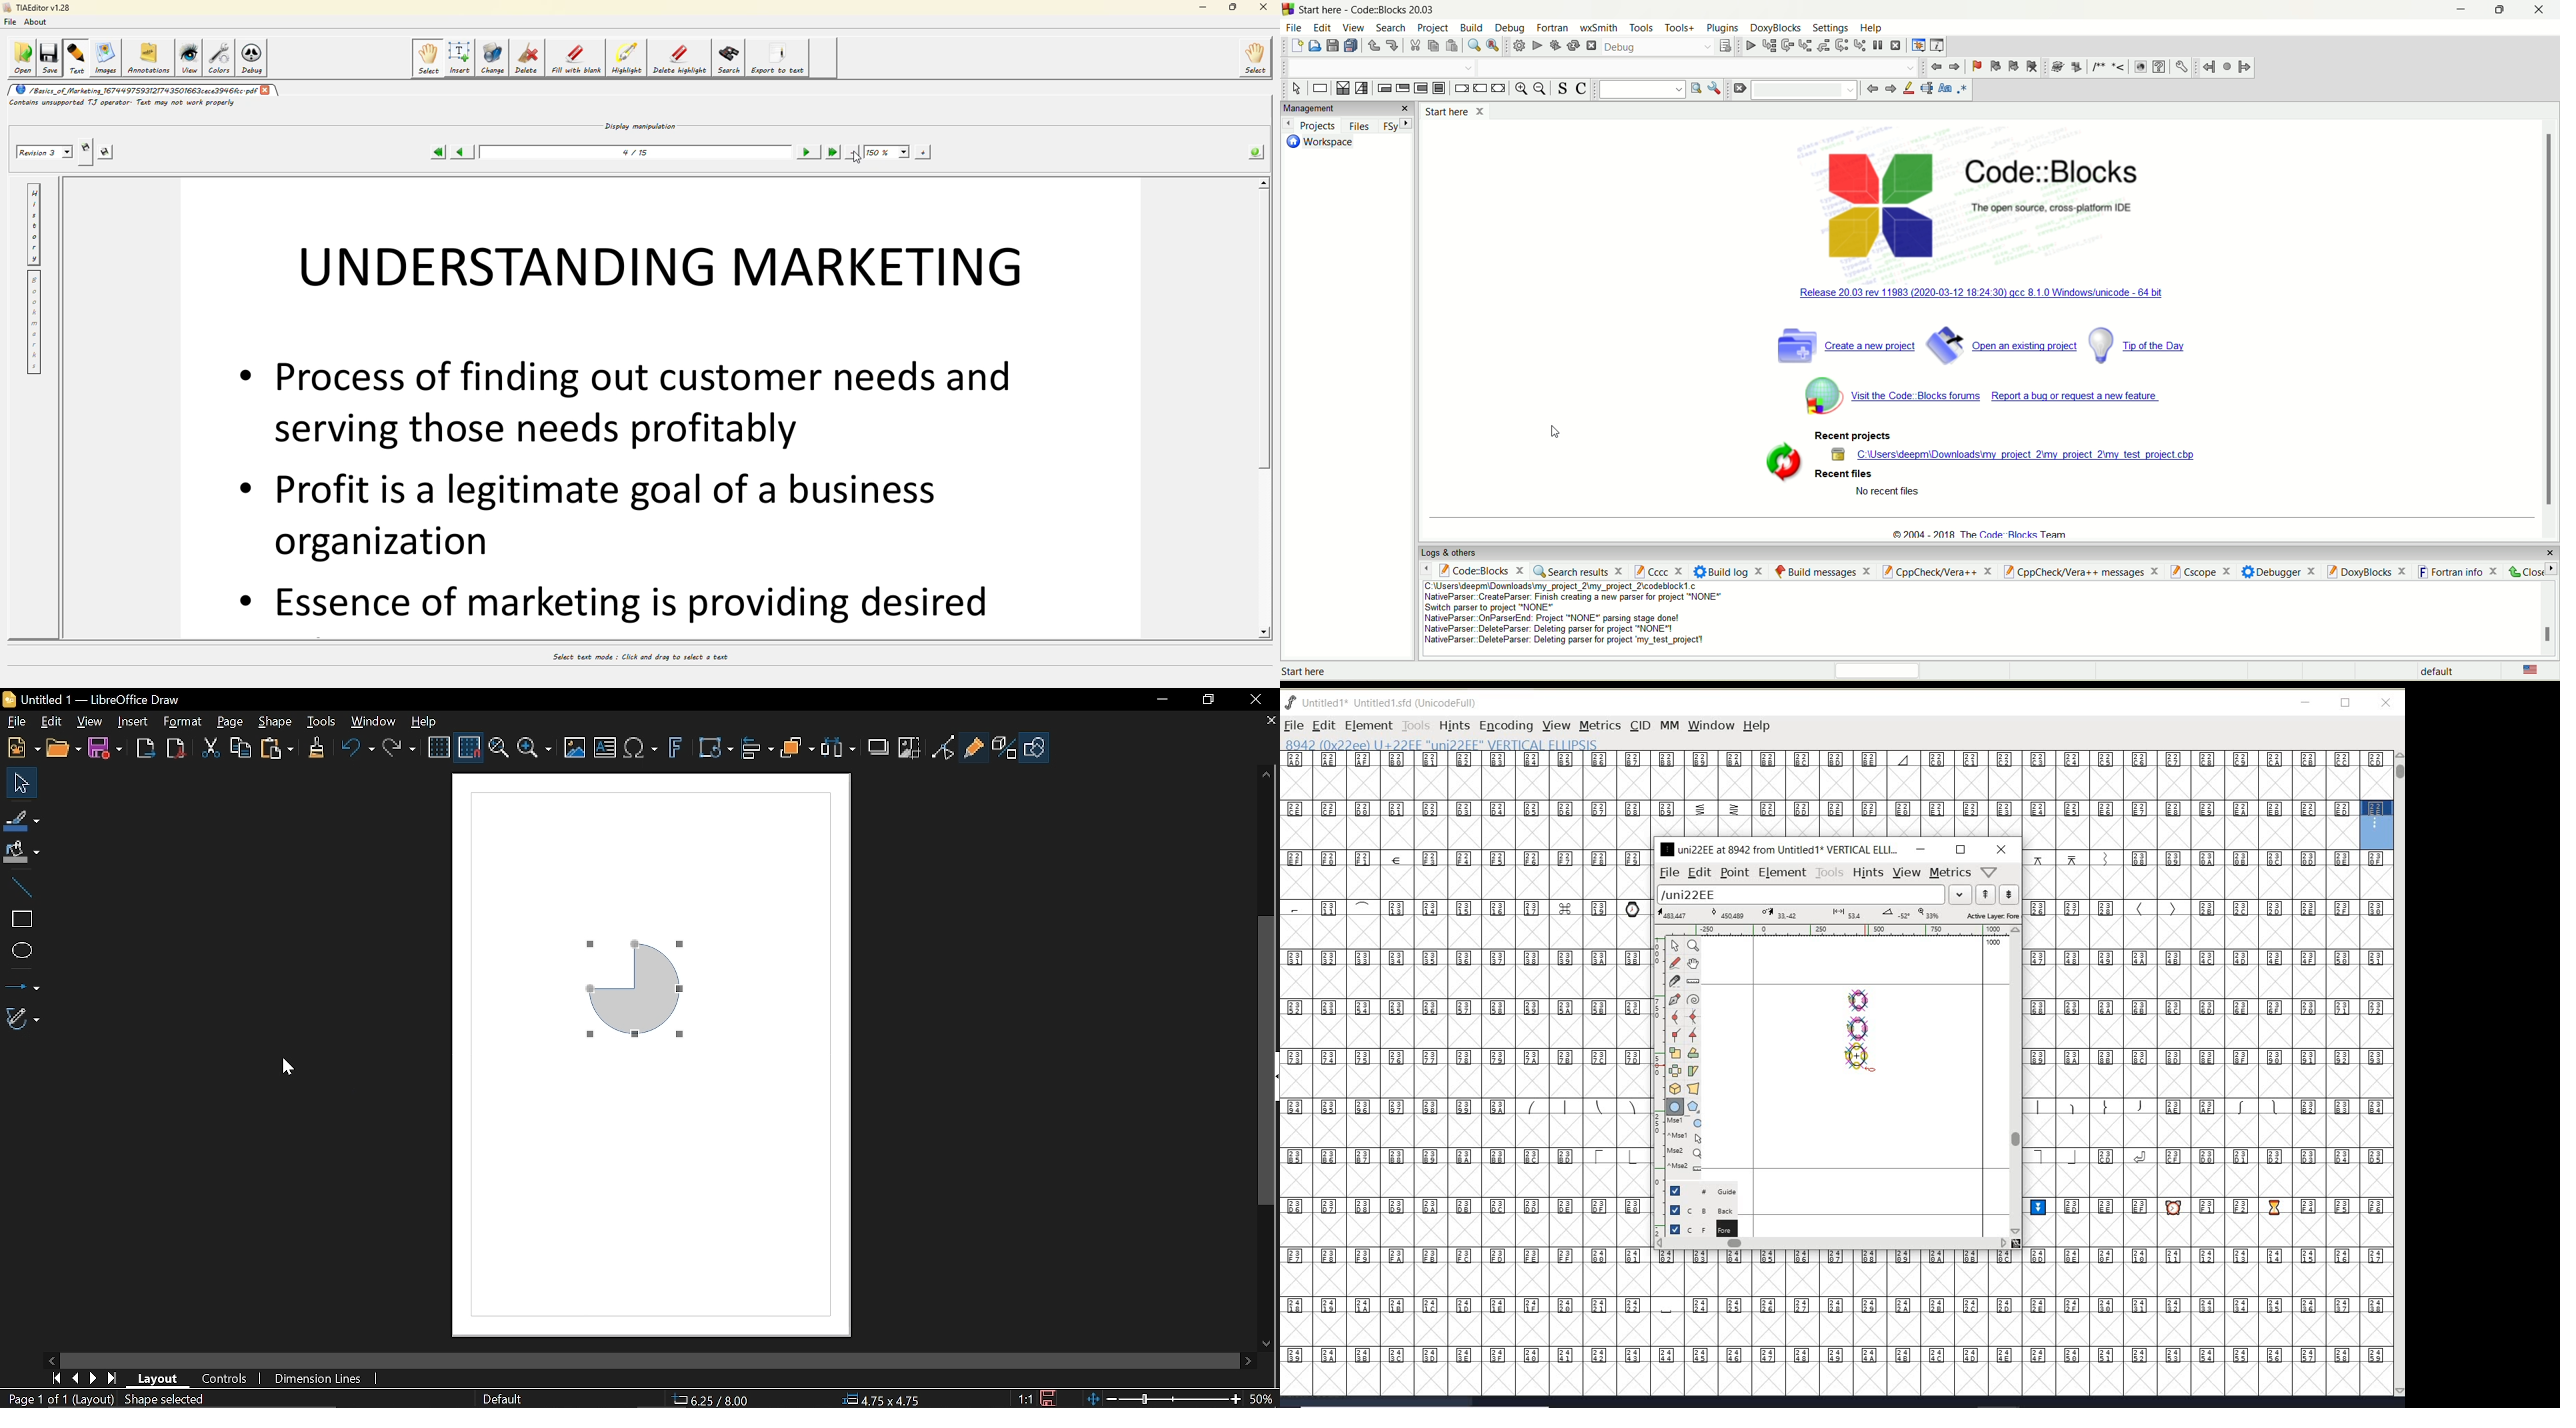  I want to click on toggle bookmark, so click(1975, 67).